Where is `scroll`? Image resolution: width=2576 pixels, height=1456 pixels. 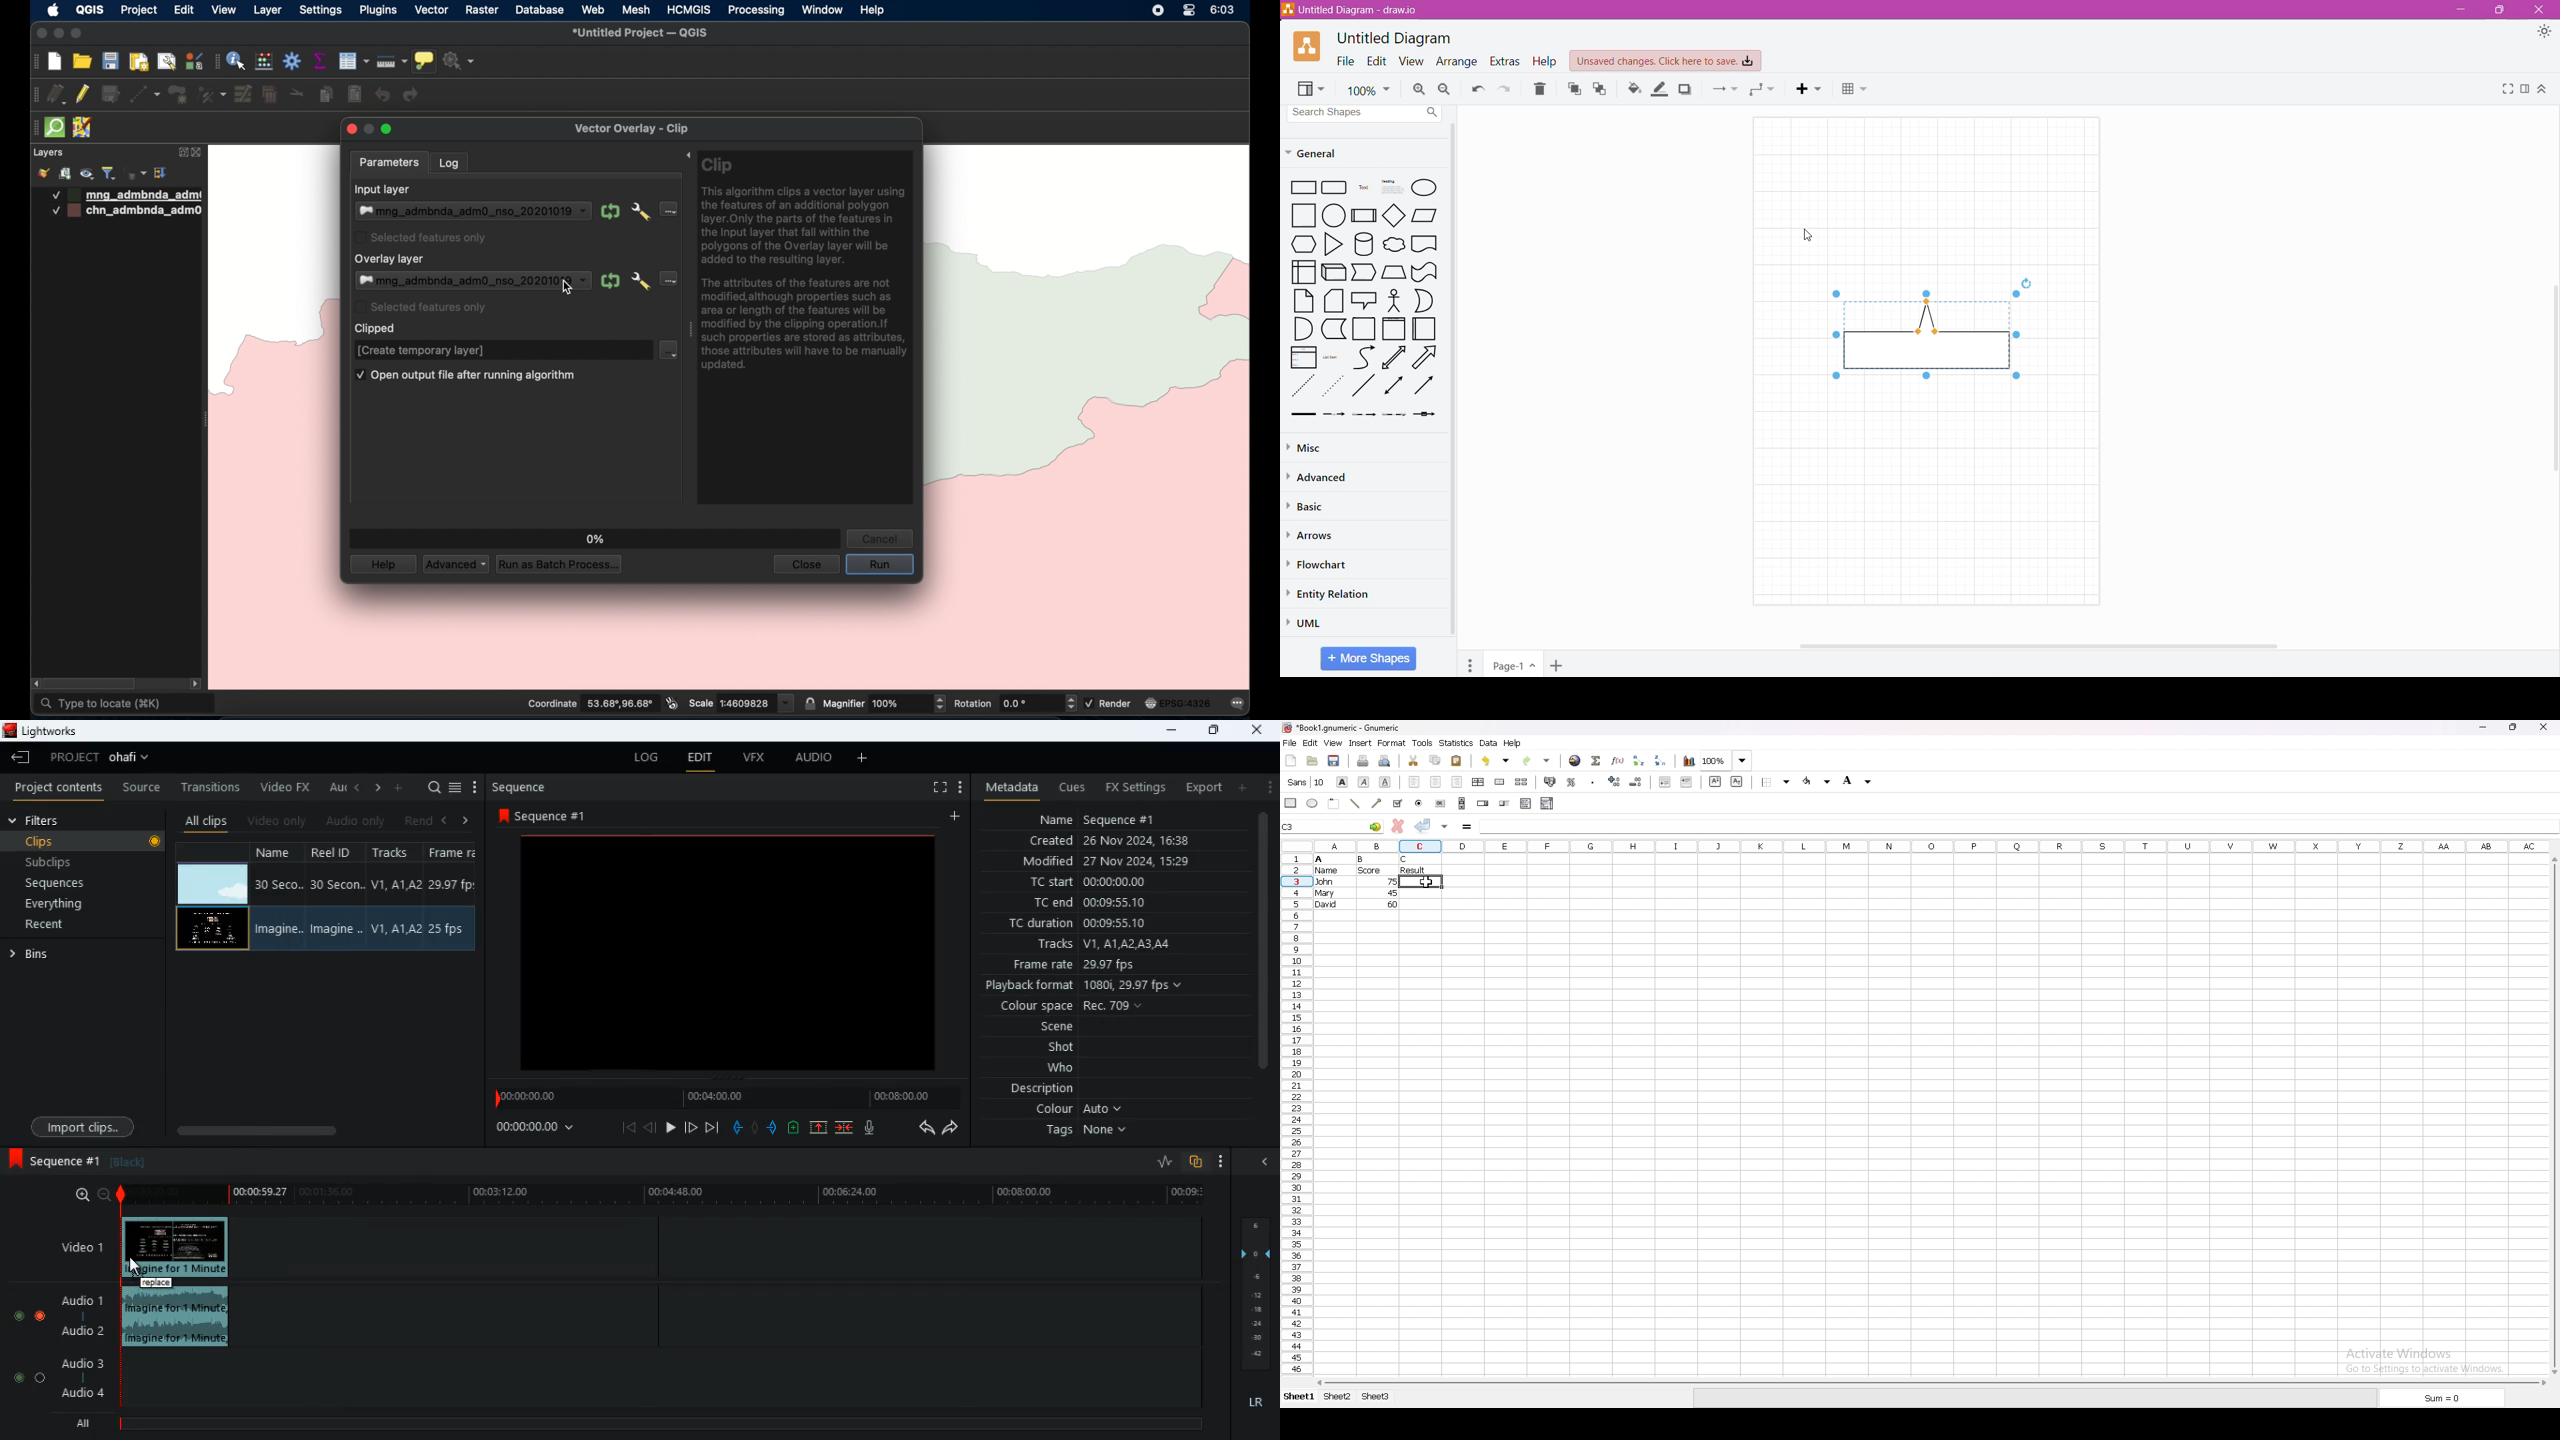
scroll is located at coordinates (1462, 803).